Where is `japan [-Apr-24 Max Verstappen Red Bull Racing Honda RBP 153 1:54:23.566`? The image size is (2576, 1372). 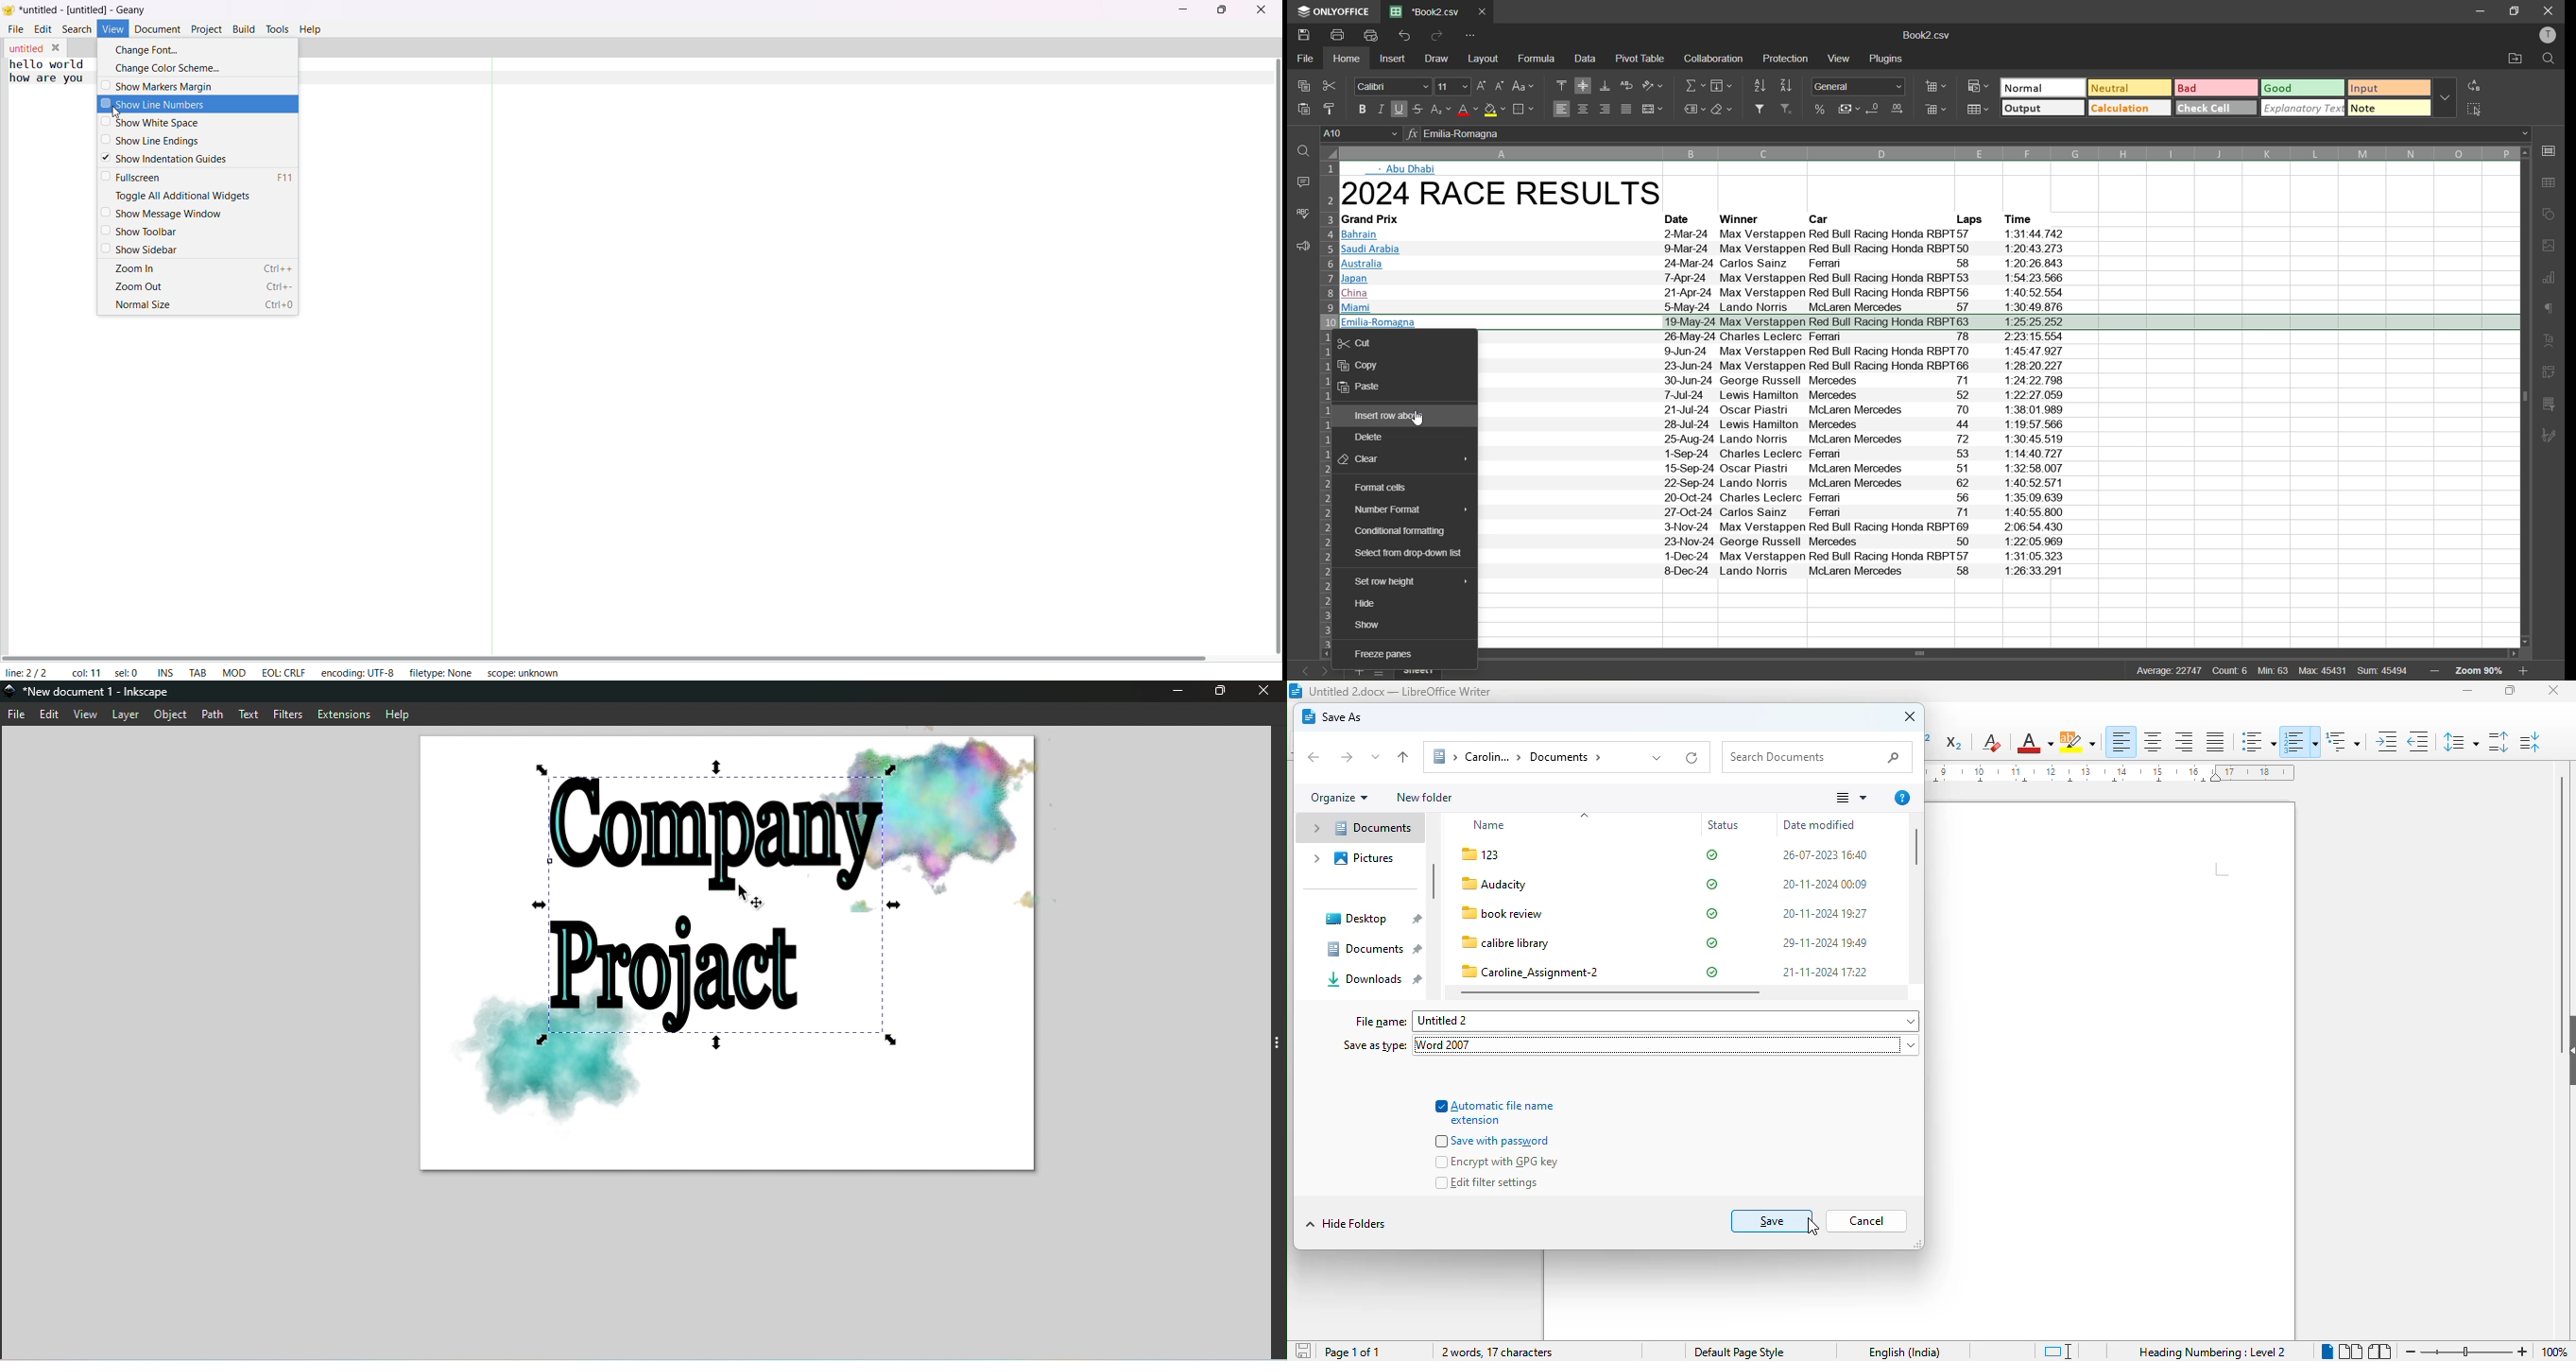 japan [-Apr-24 Max Verstappen Red Bull Racing Honda RBP 153 1:54:23.566 is located at coordinates (1706, 280).